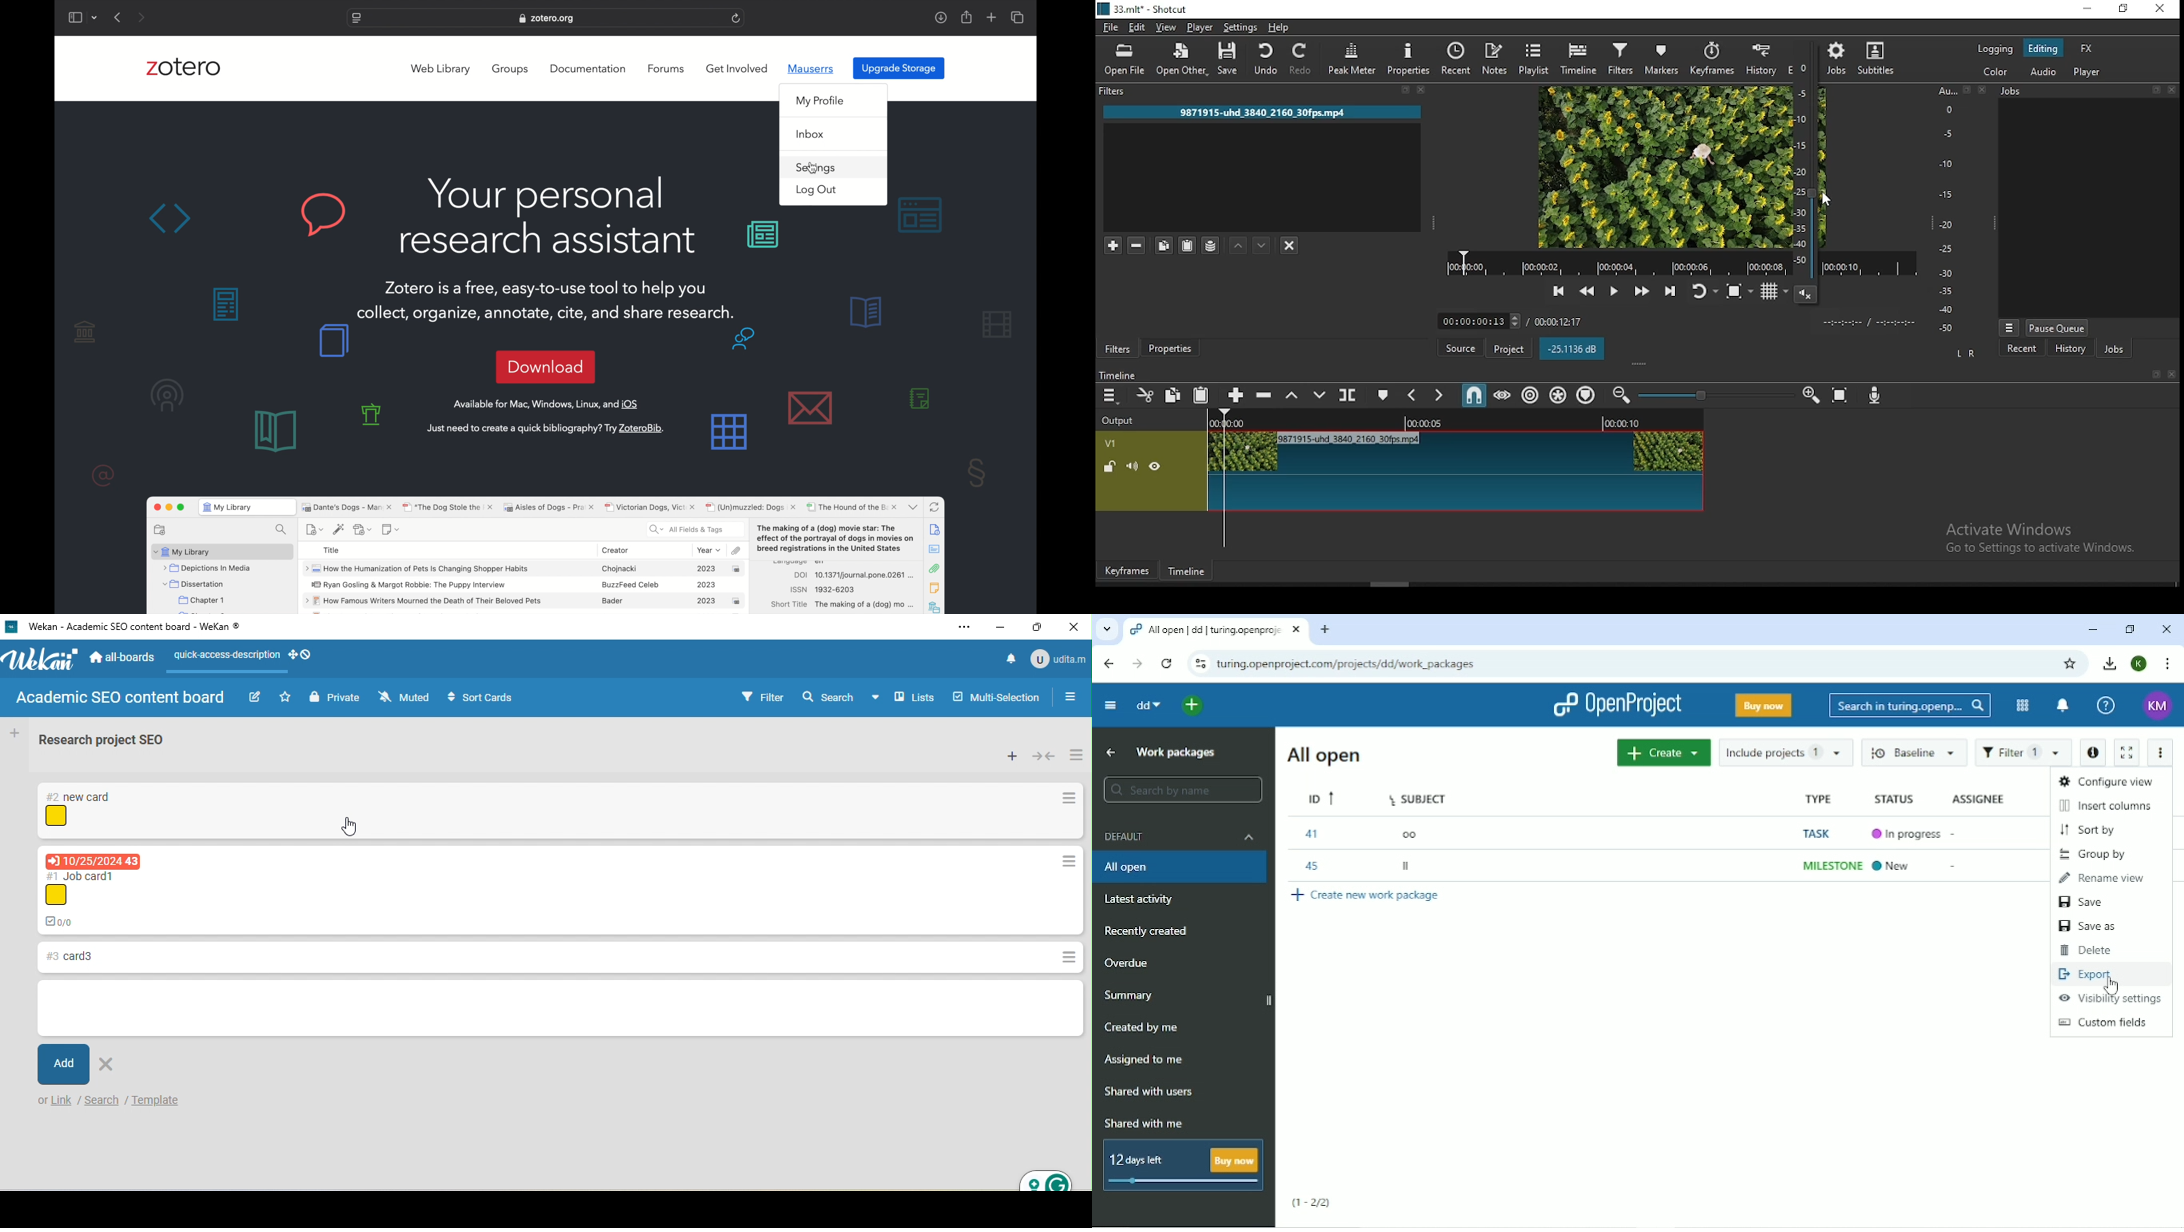  I want to click on add a filter, so click(1114, 246).